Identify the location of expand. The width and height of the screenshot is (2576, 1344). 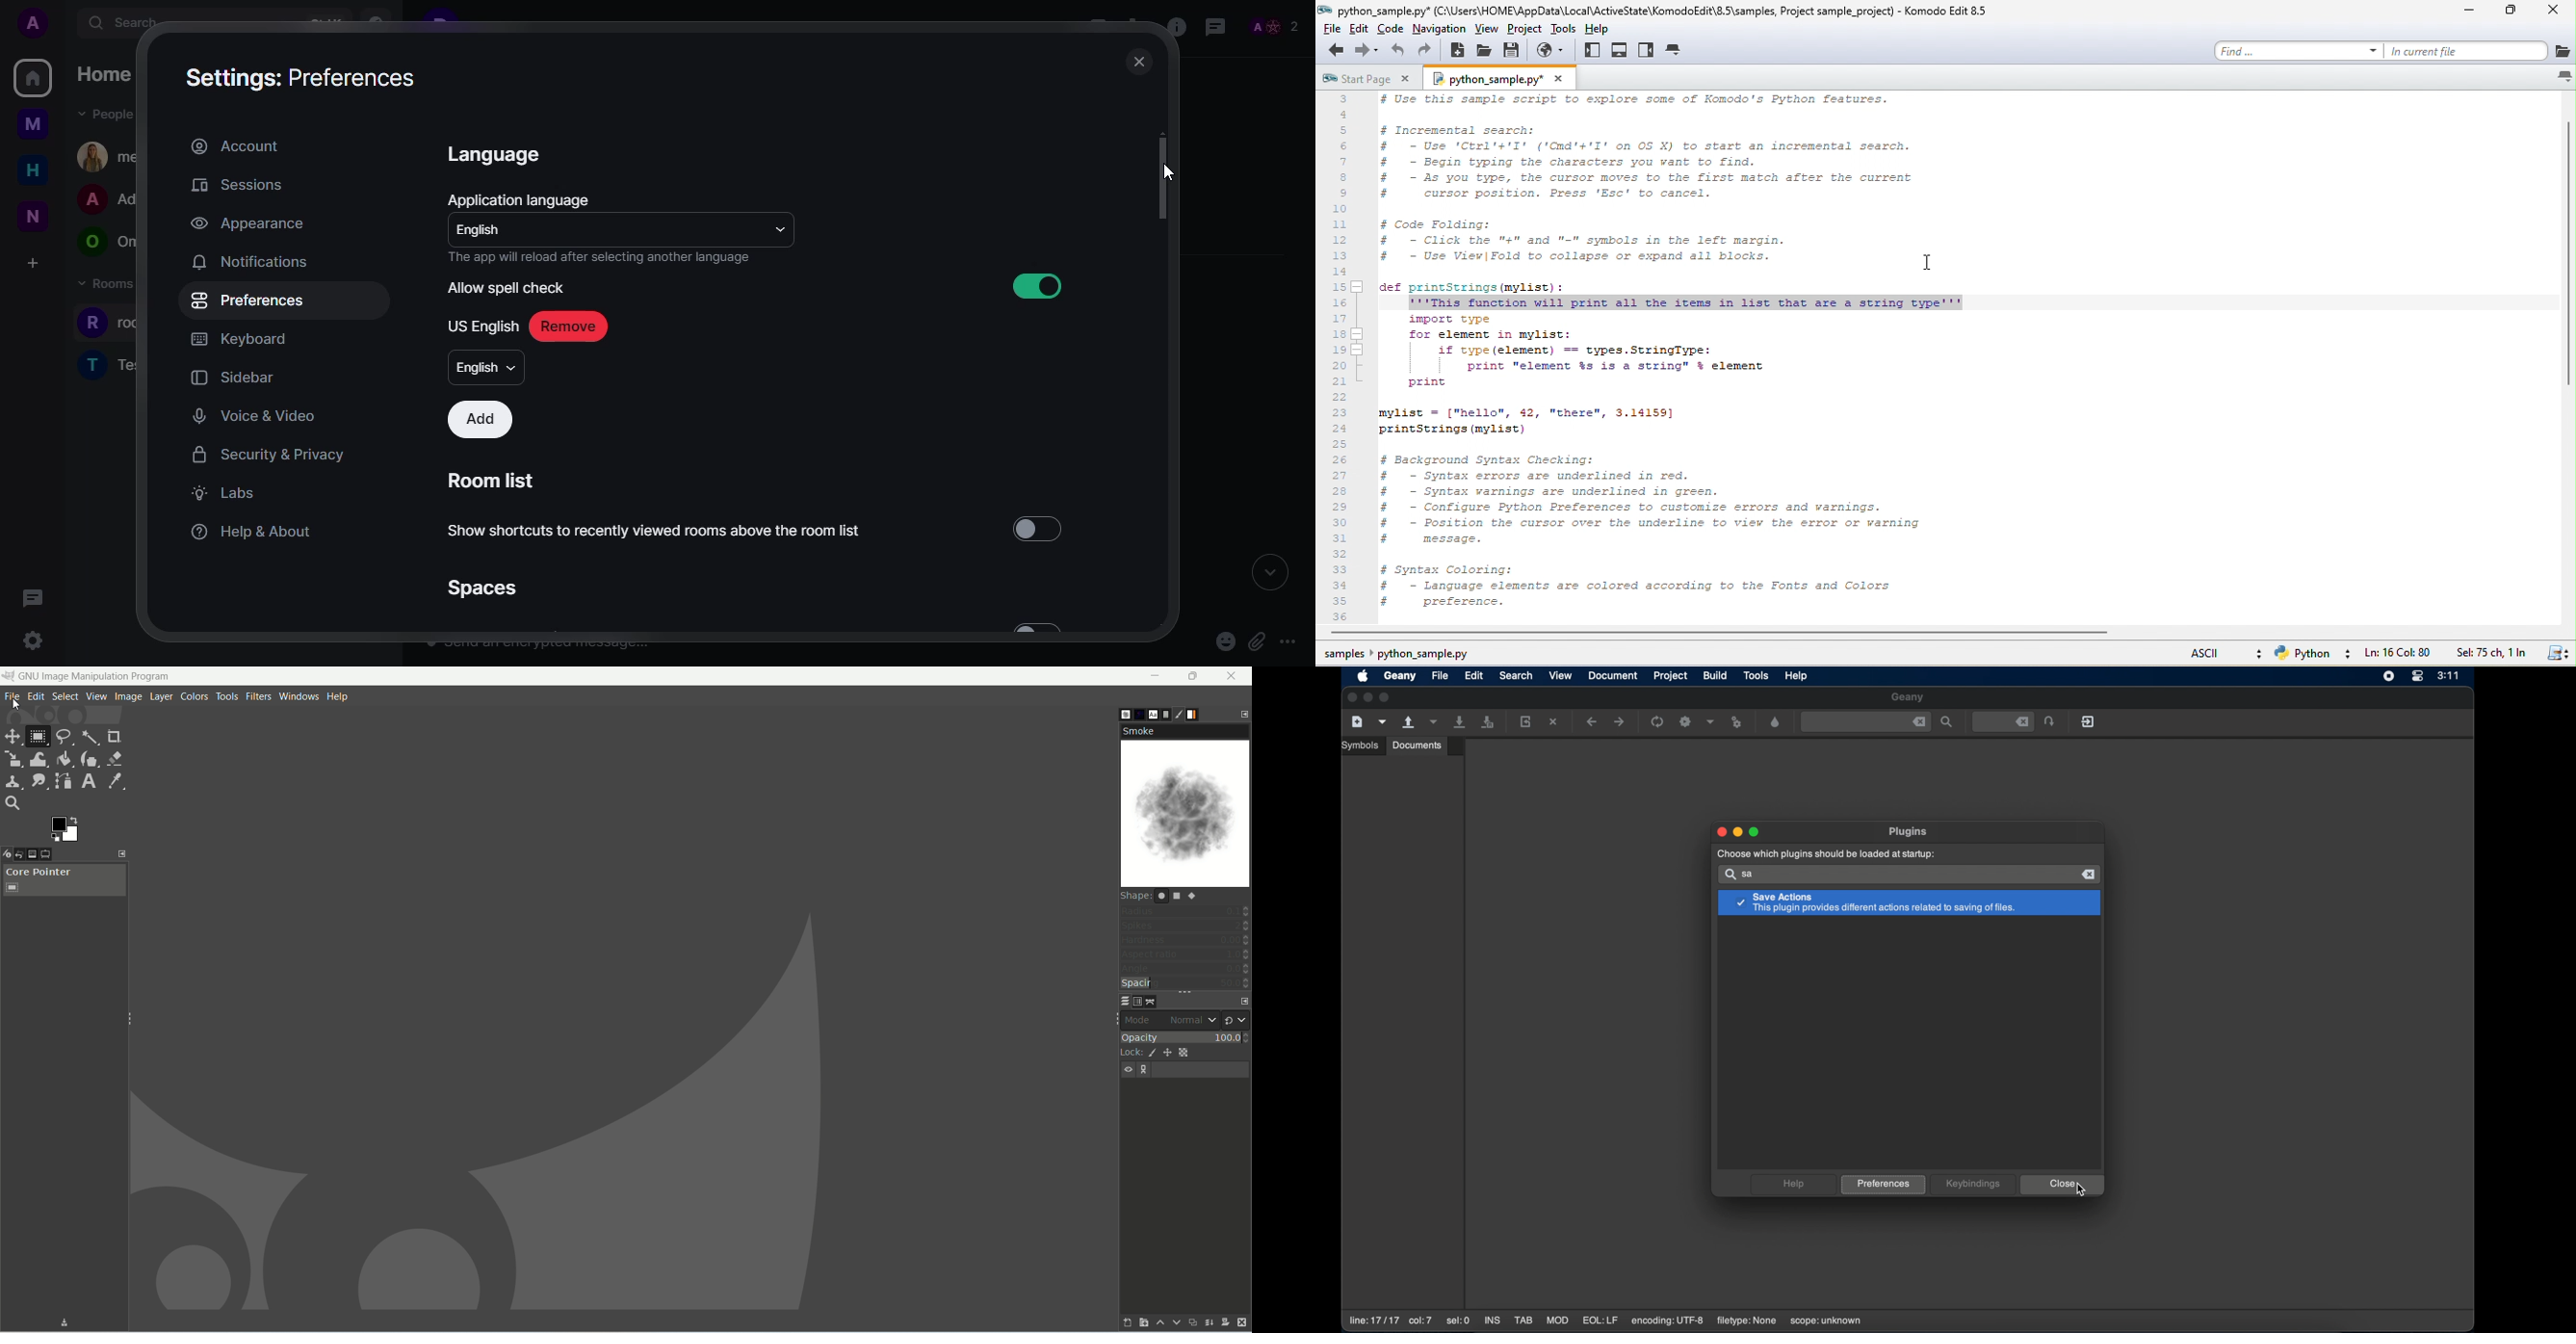
(1269, 575).